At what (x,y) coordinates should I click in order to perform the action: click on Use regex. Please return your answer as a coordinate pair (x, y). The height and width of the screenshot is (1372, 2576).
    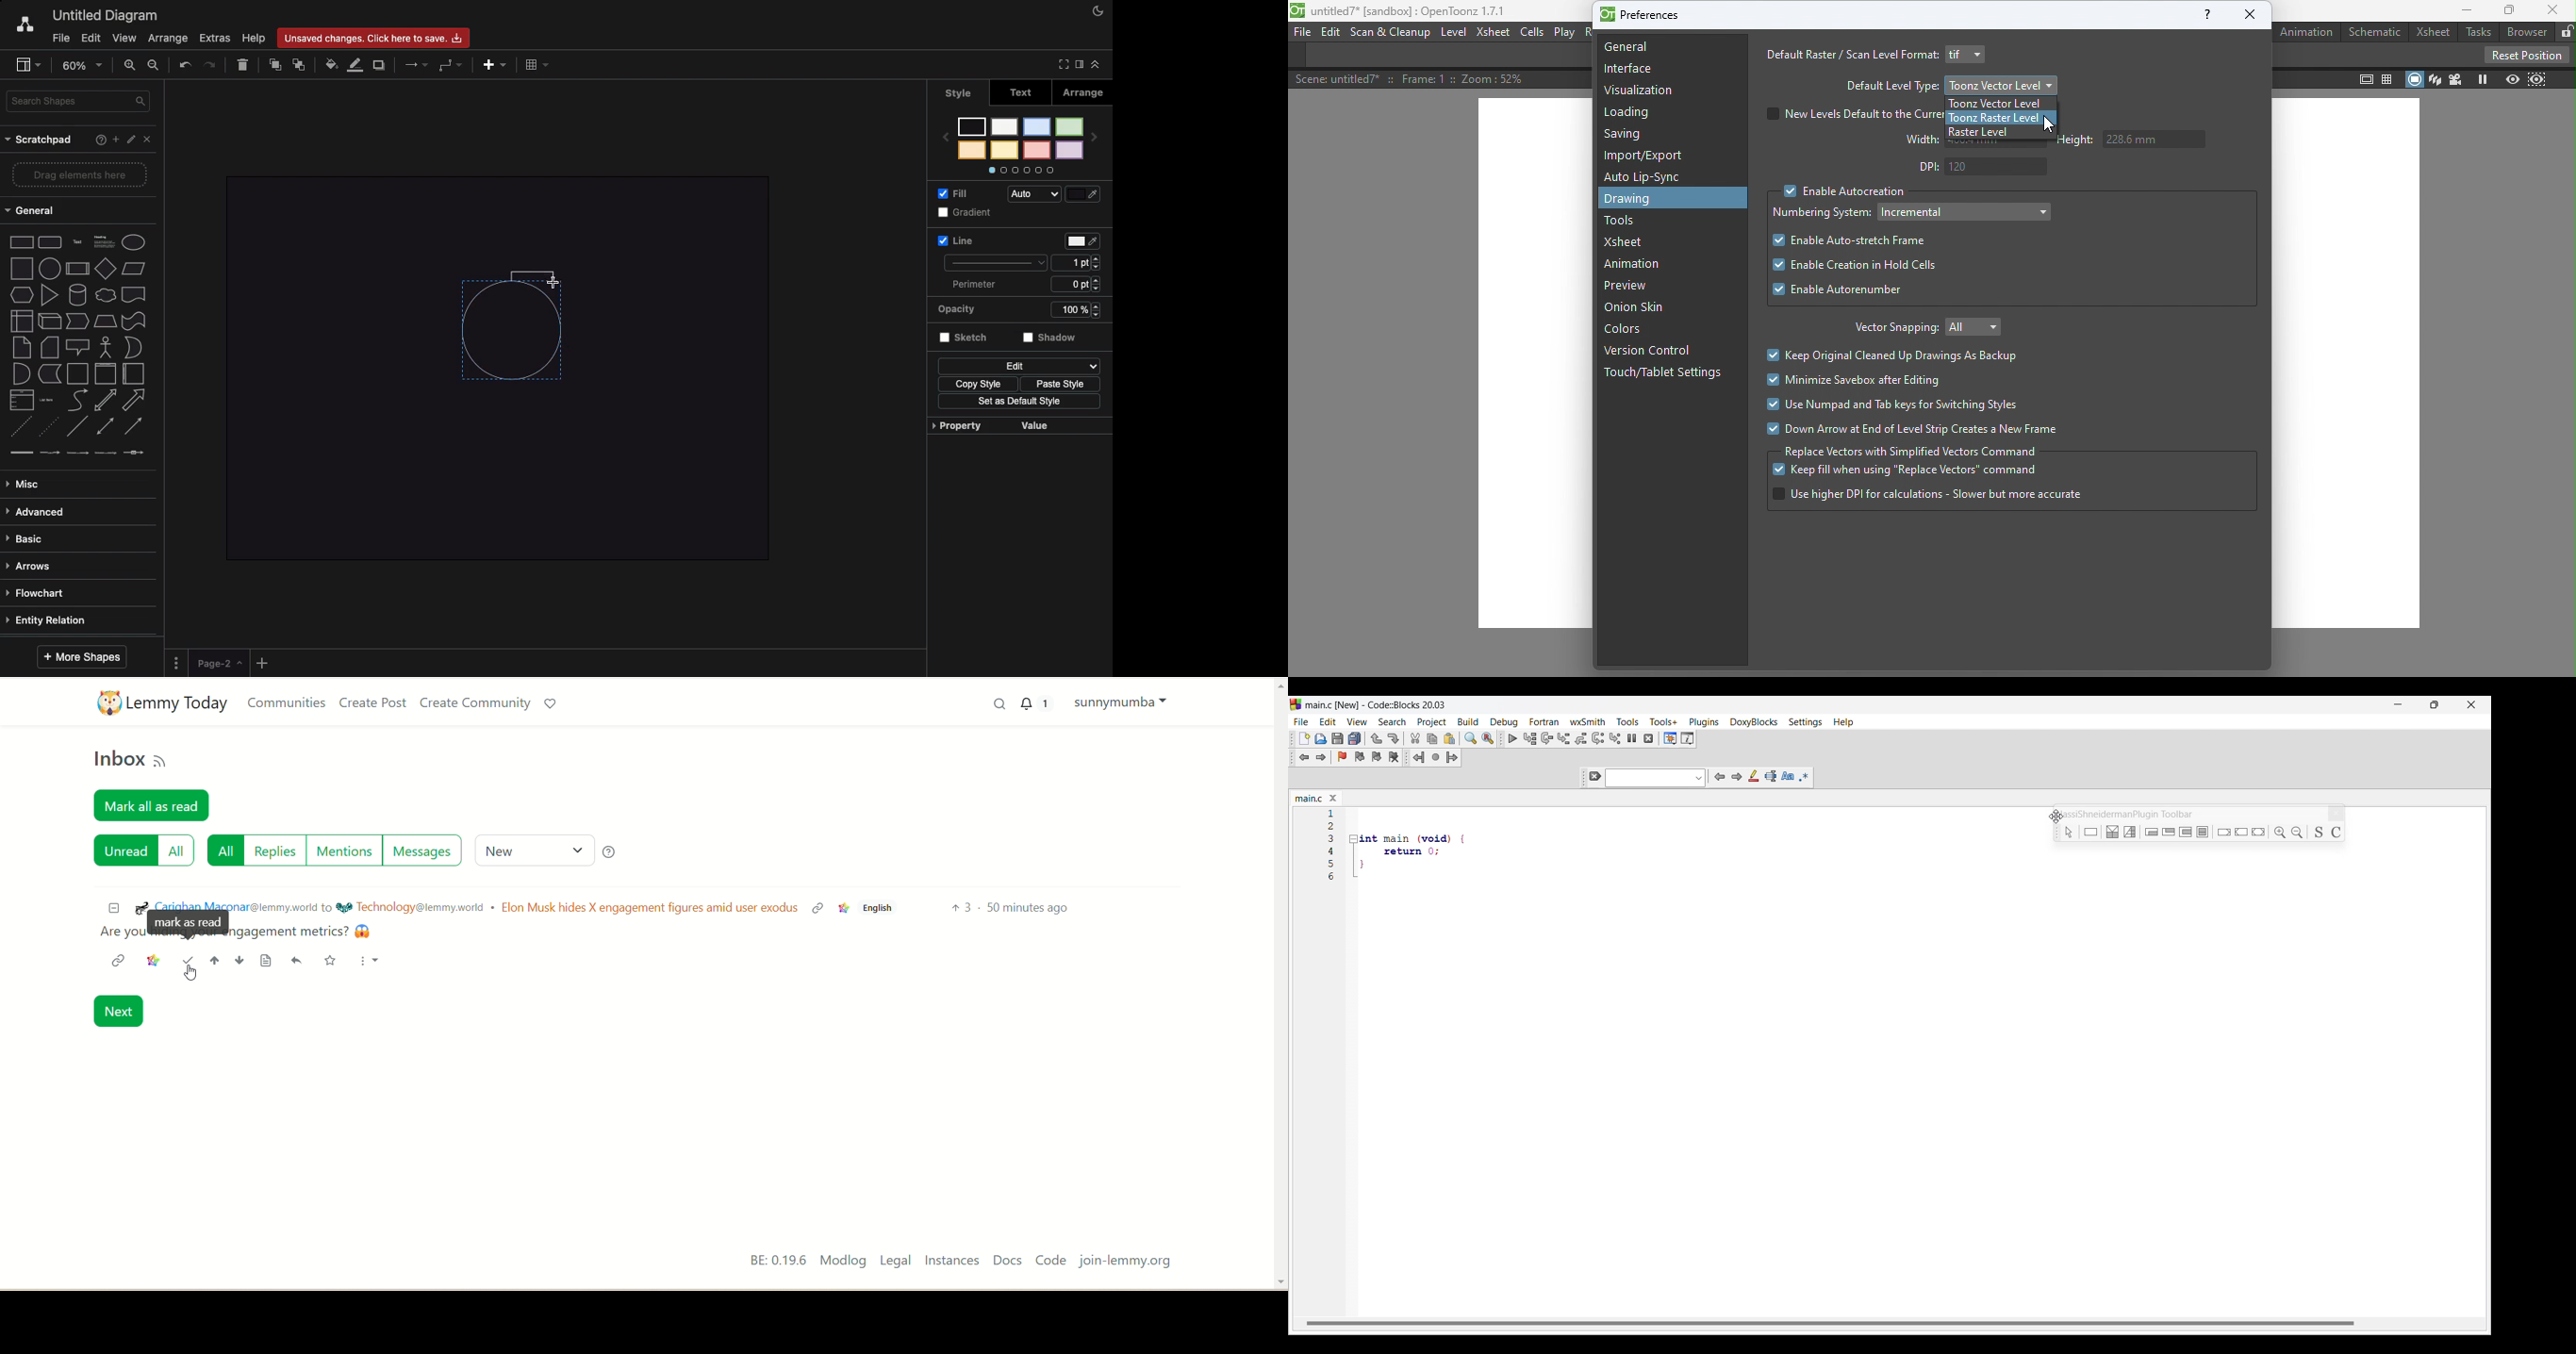
    Looking at the image, I should click on (1805, 777).